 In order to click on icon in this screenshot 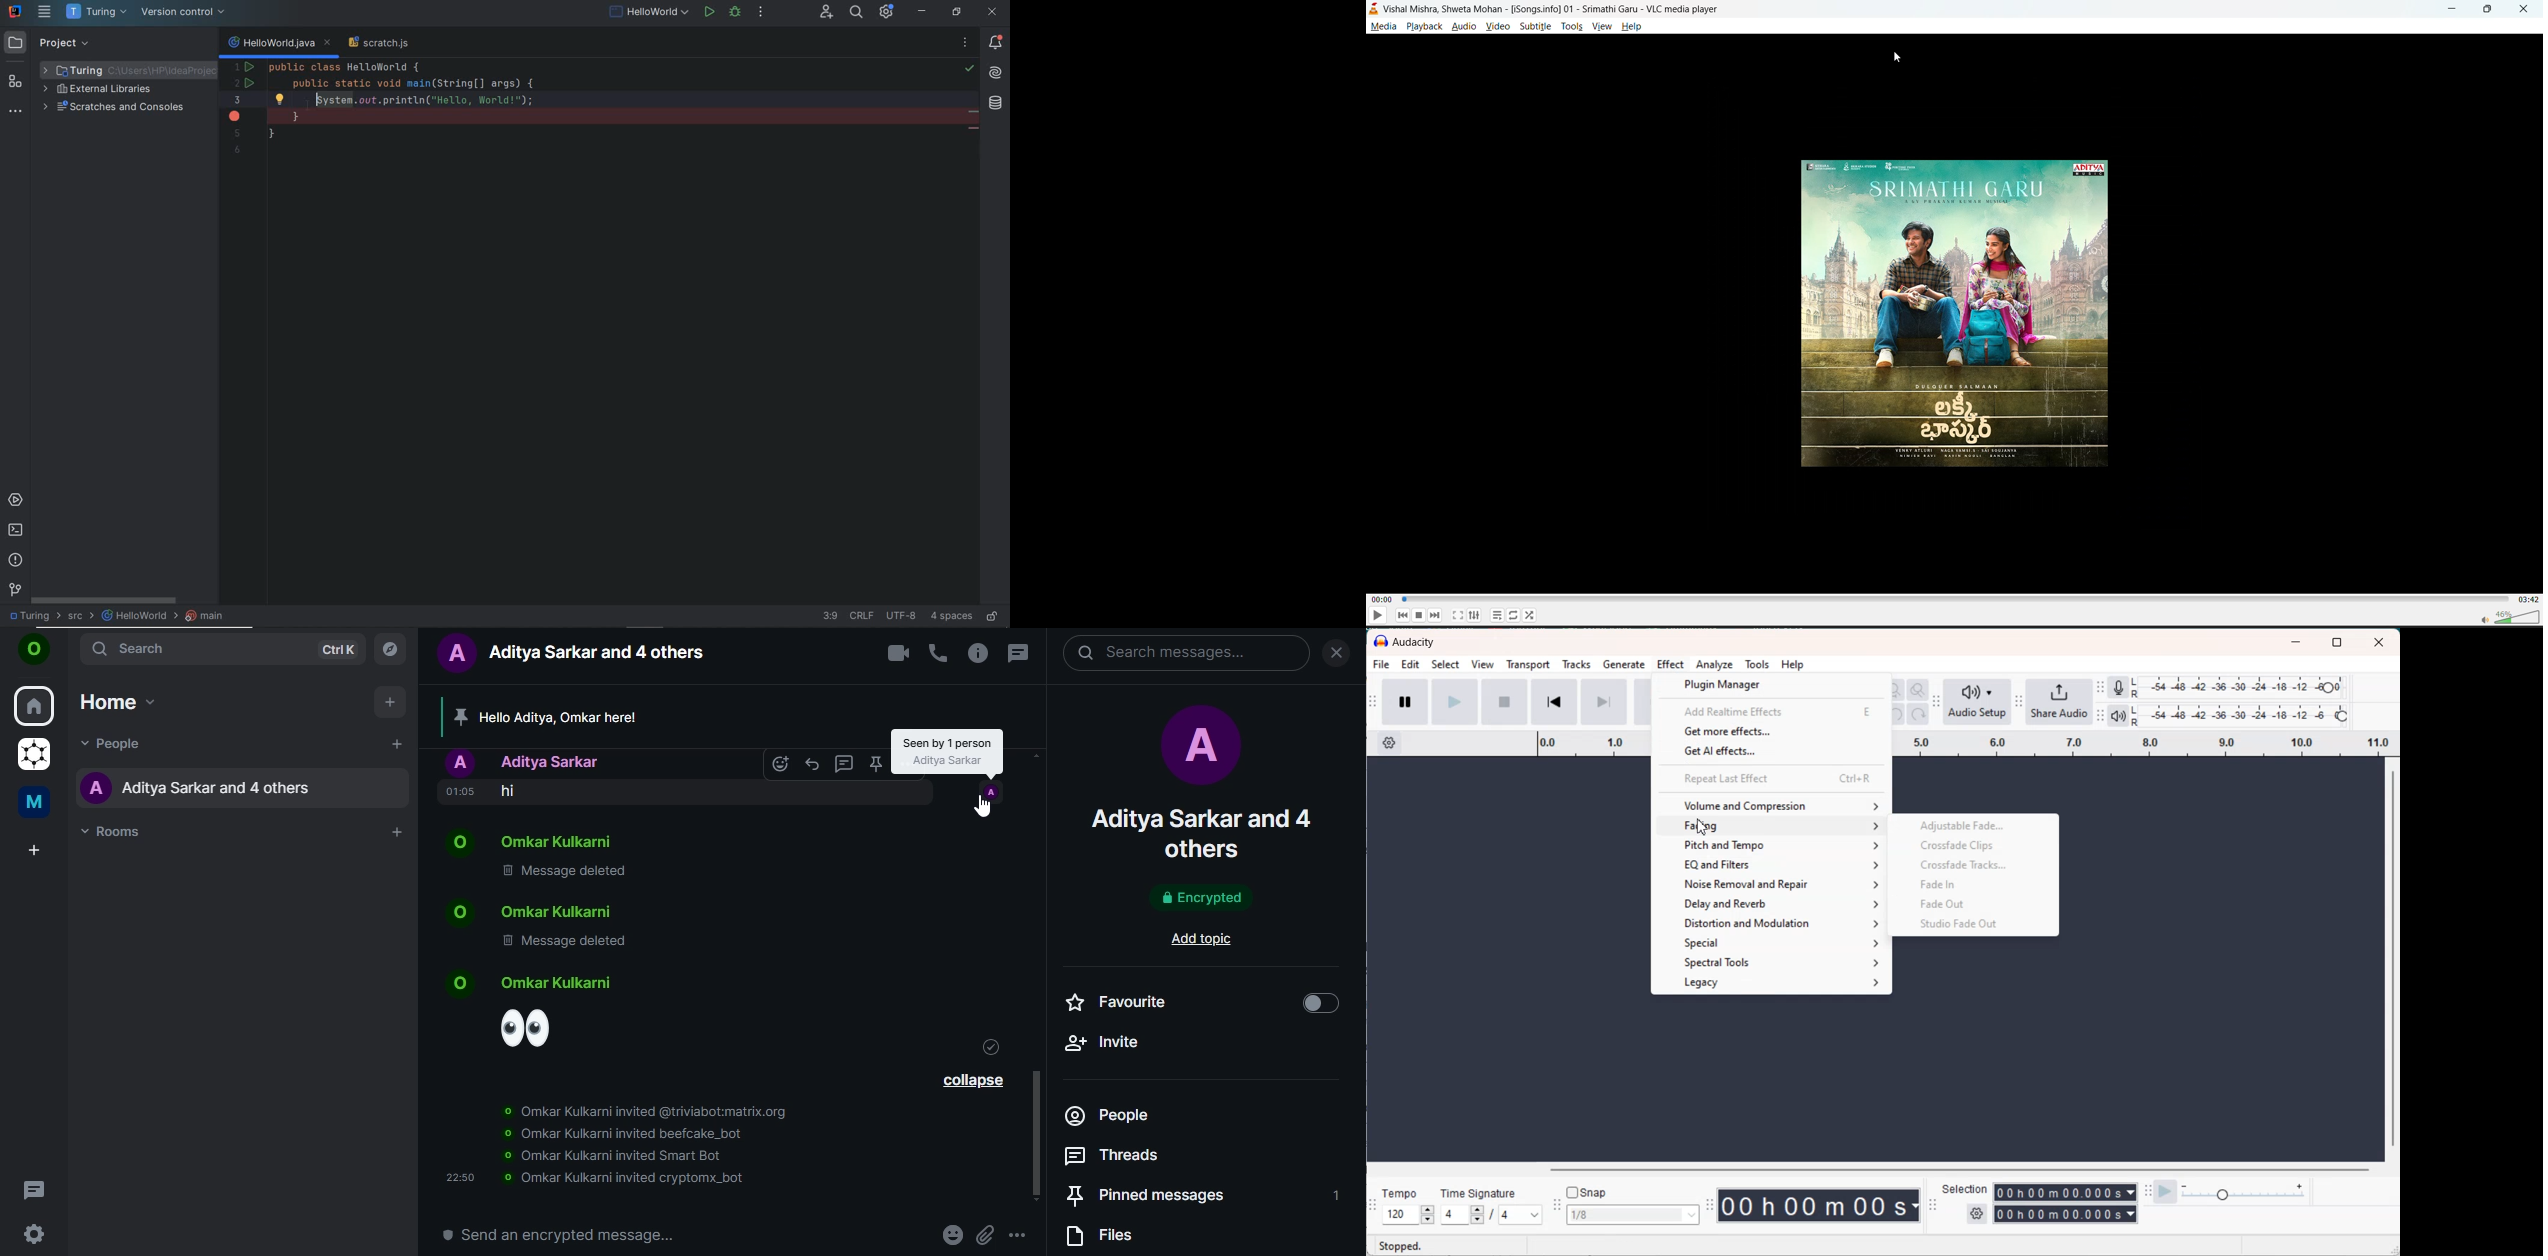, I will do `click(34, 652)`.